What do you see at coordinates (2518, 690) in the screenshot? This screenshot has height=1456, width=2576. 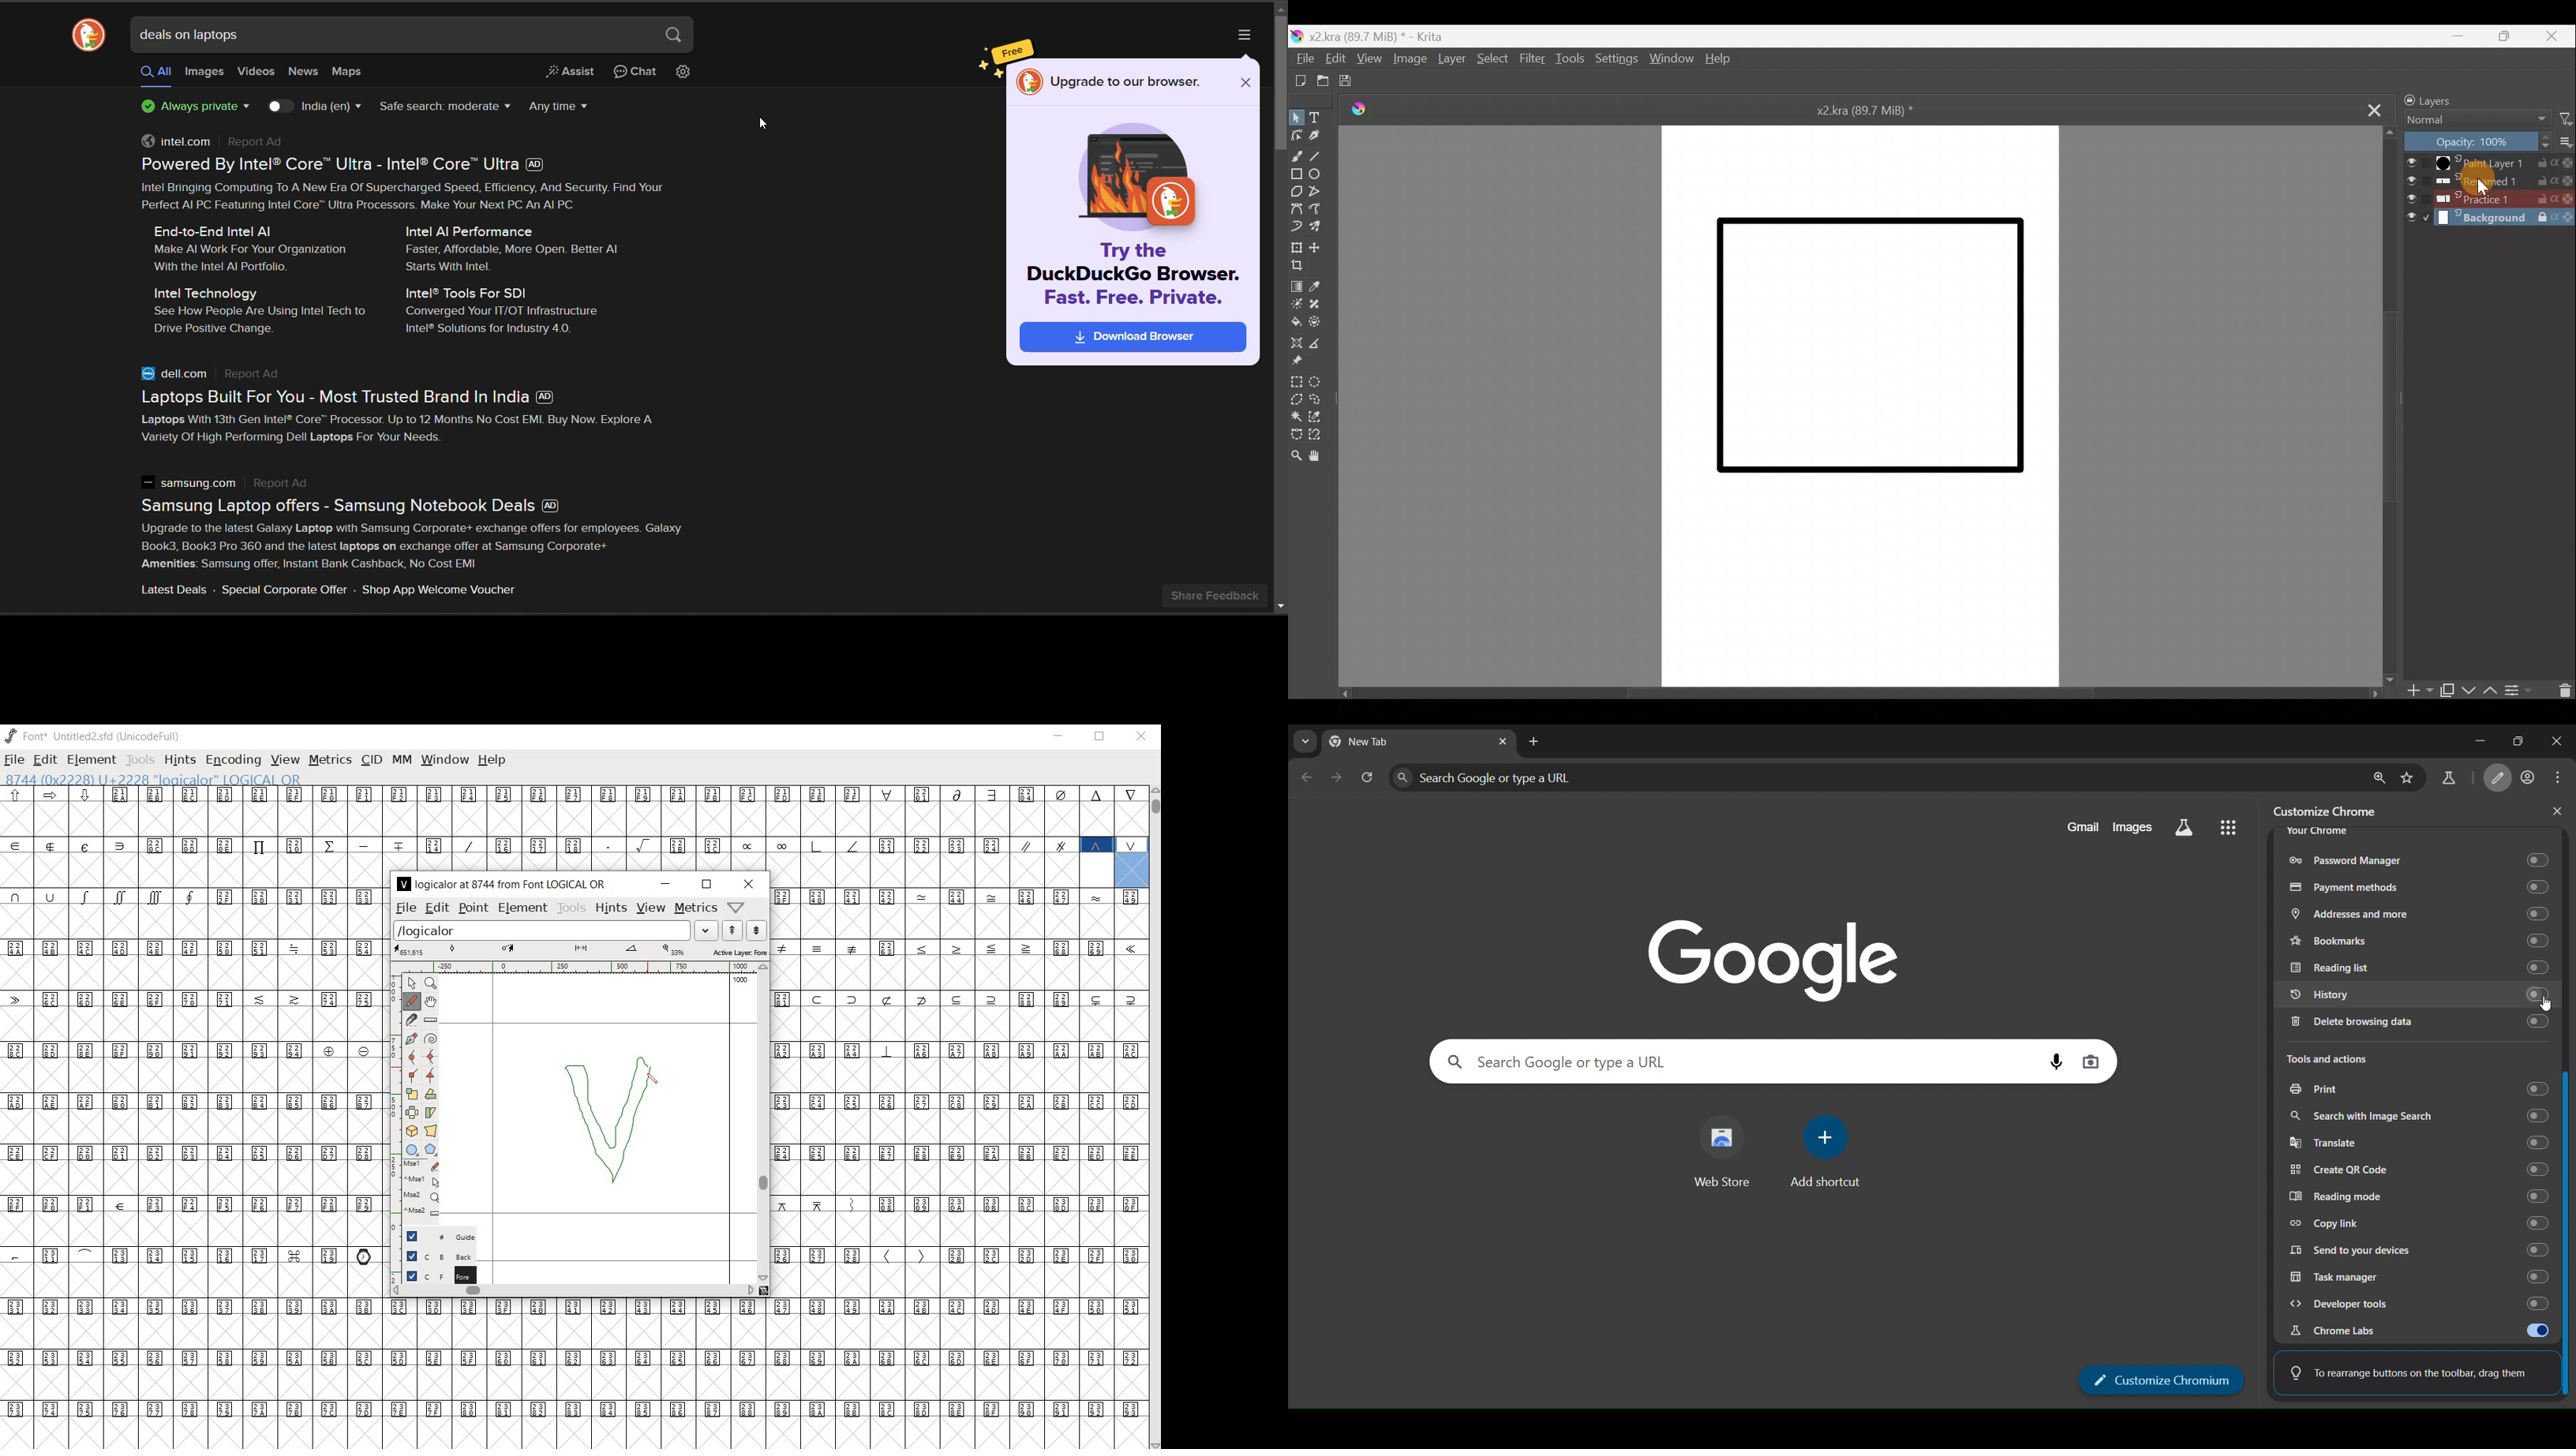 I see `View/change layer properties` at bounding box center [2518, 690].